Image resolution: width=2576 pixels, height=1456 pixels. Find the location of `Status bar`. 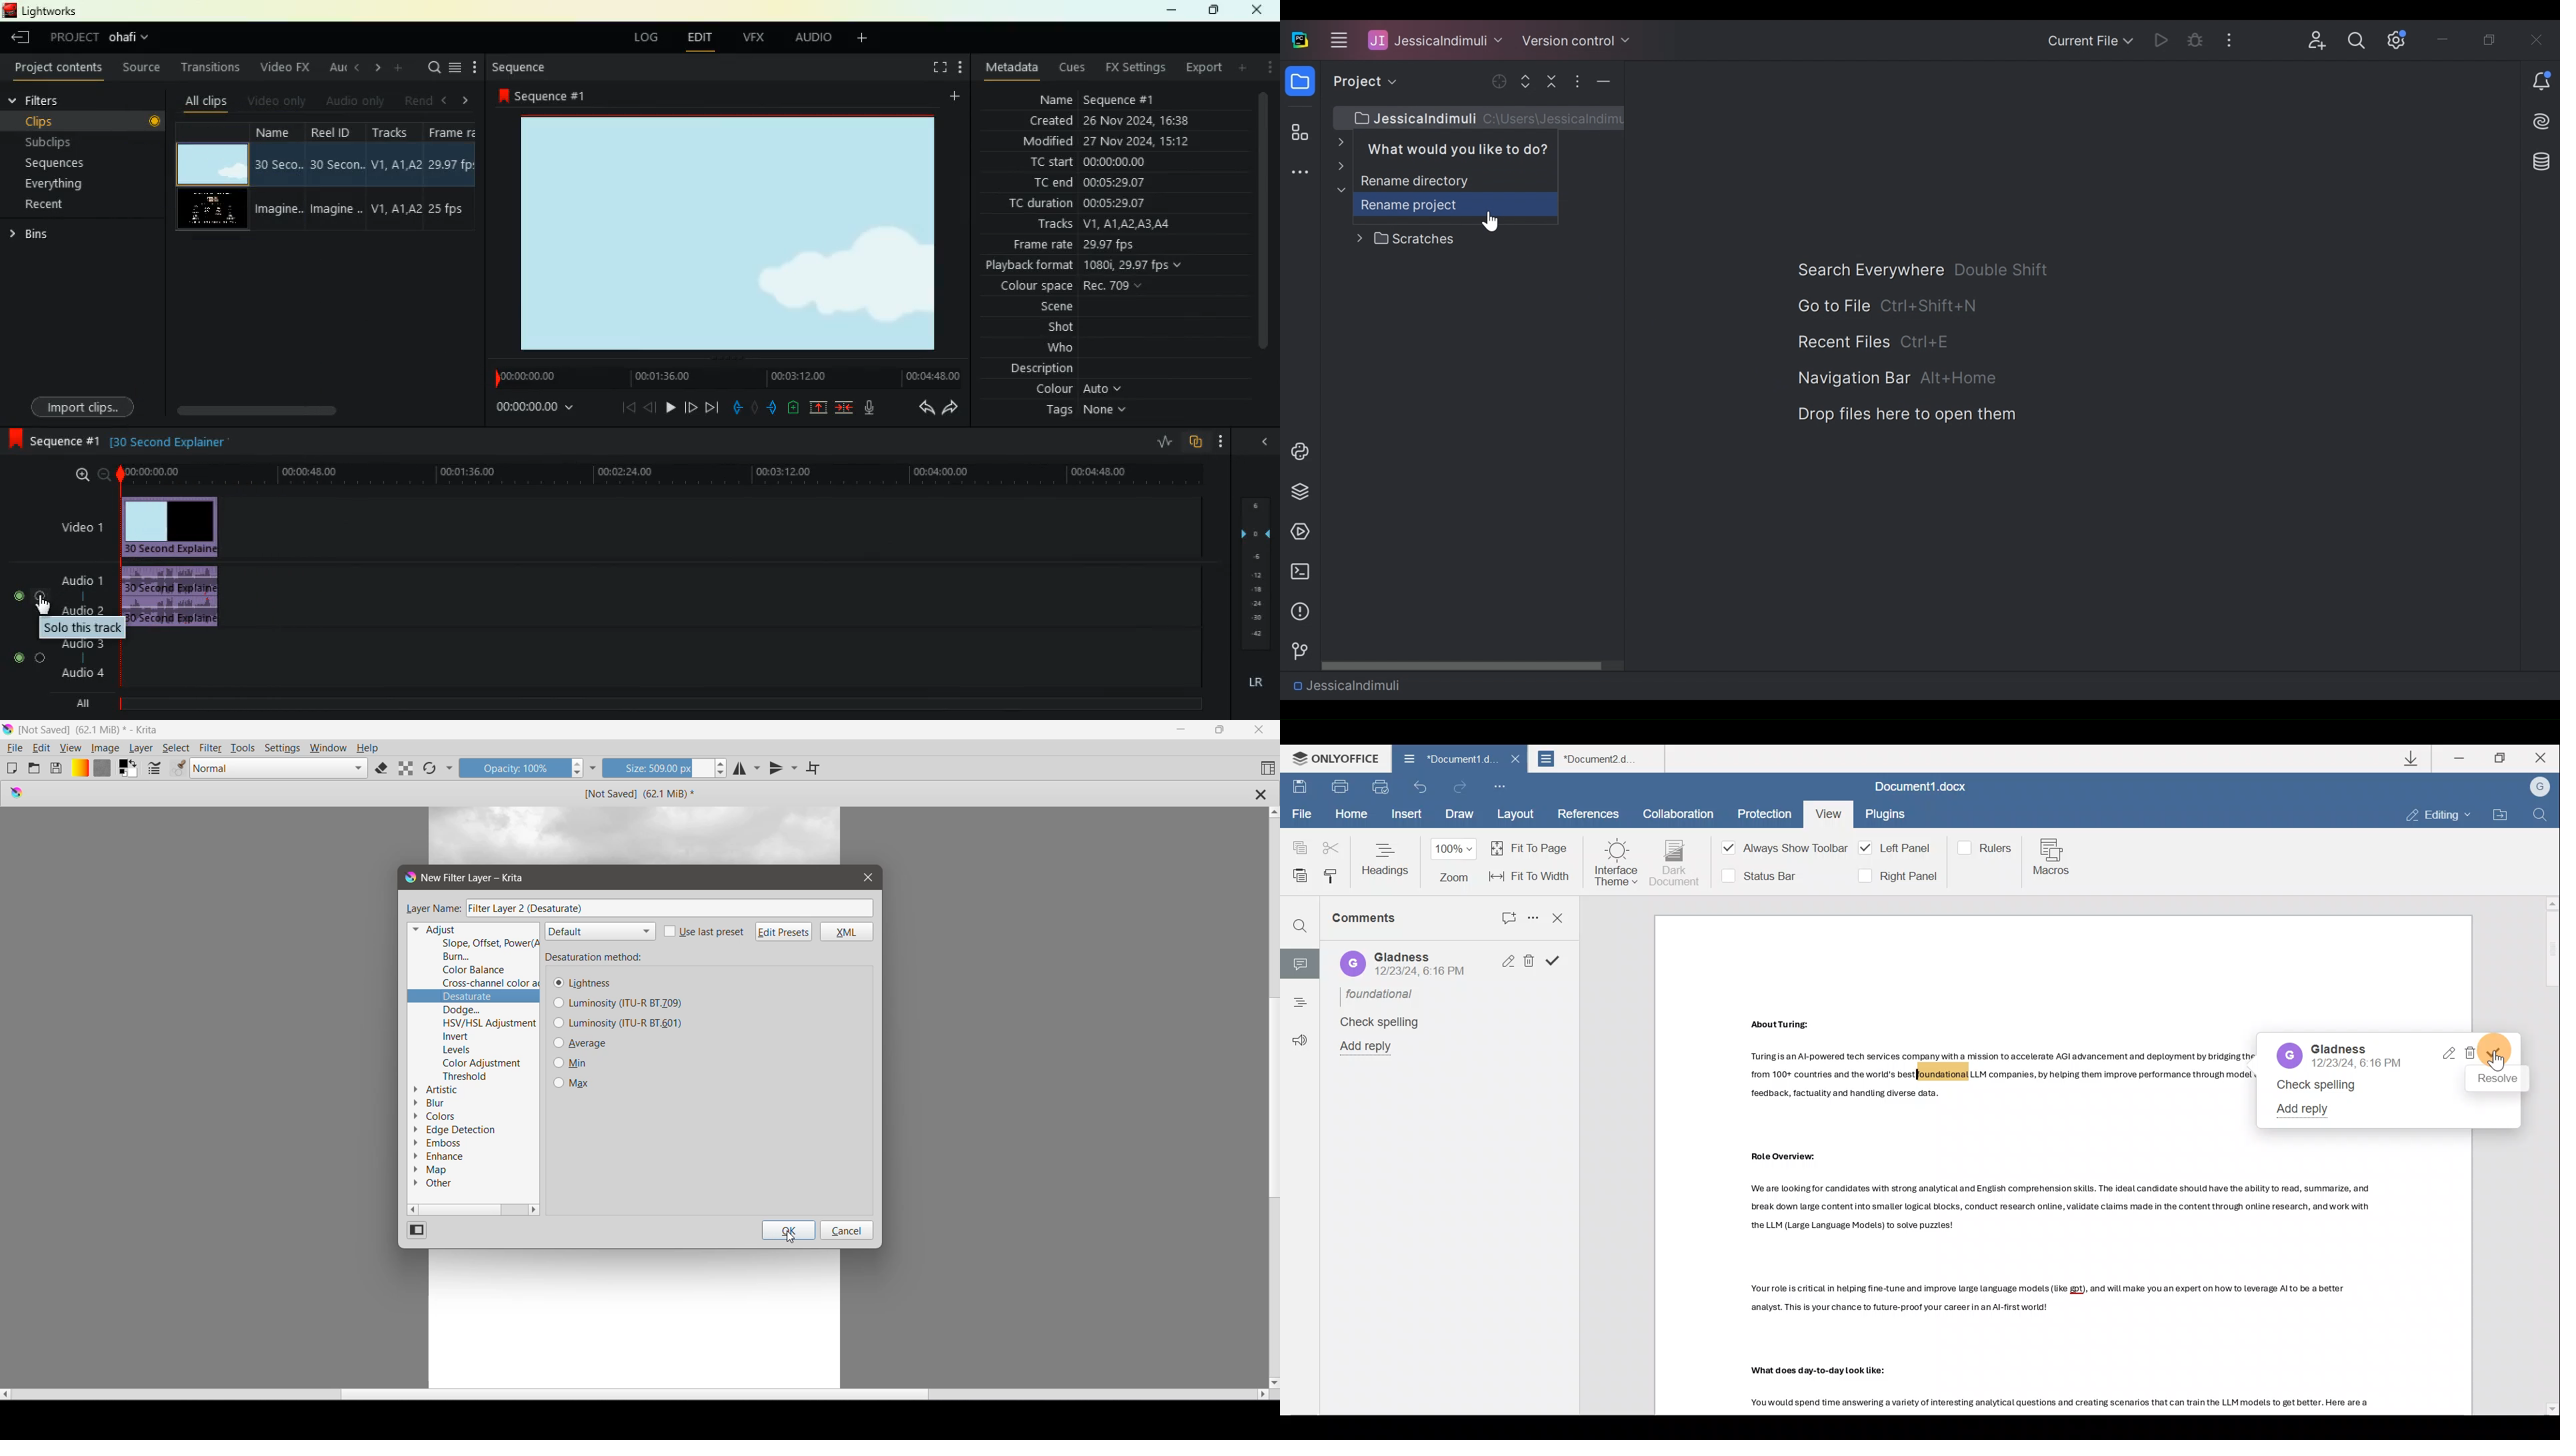

Status bar is located at coordinates (1765, 875).